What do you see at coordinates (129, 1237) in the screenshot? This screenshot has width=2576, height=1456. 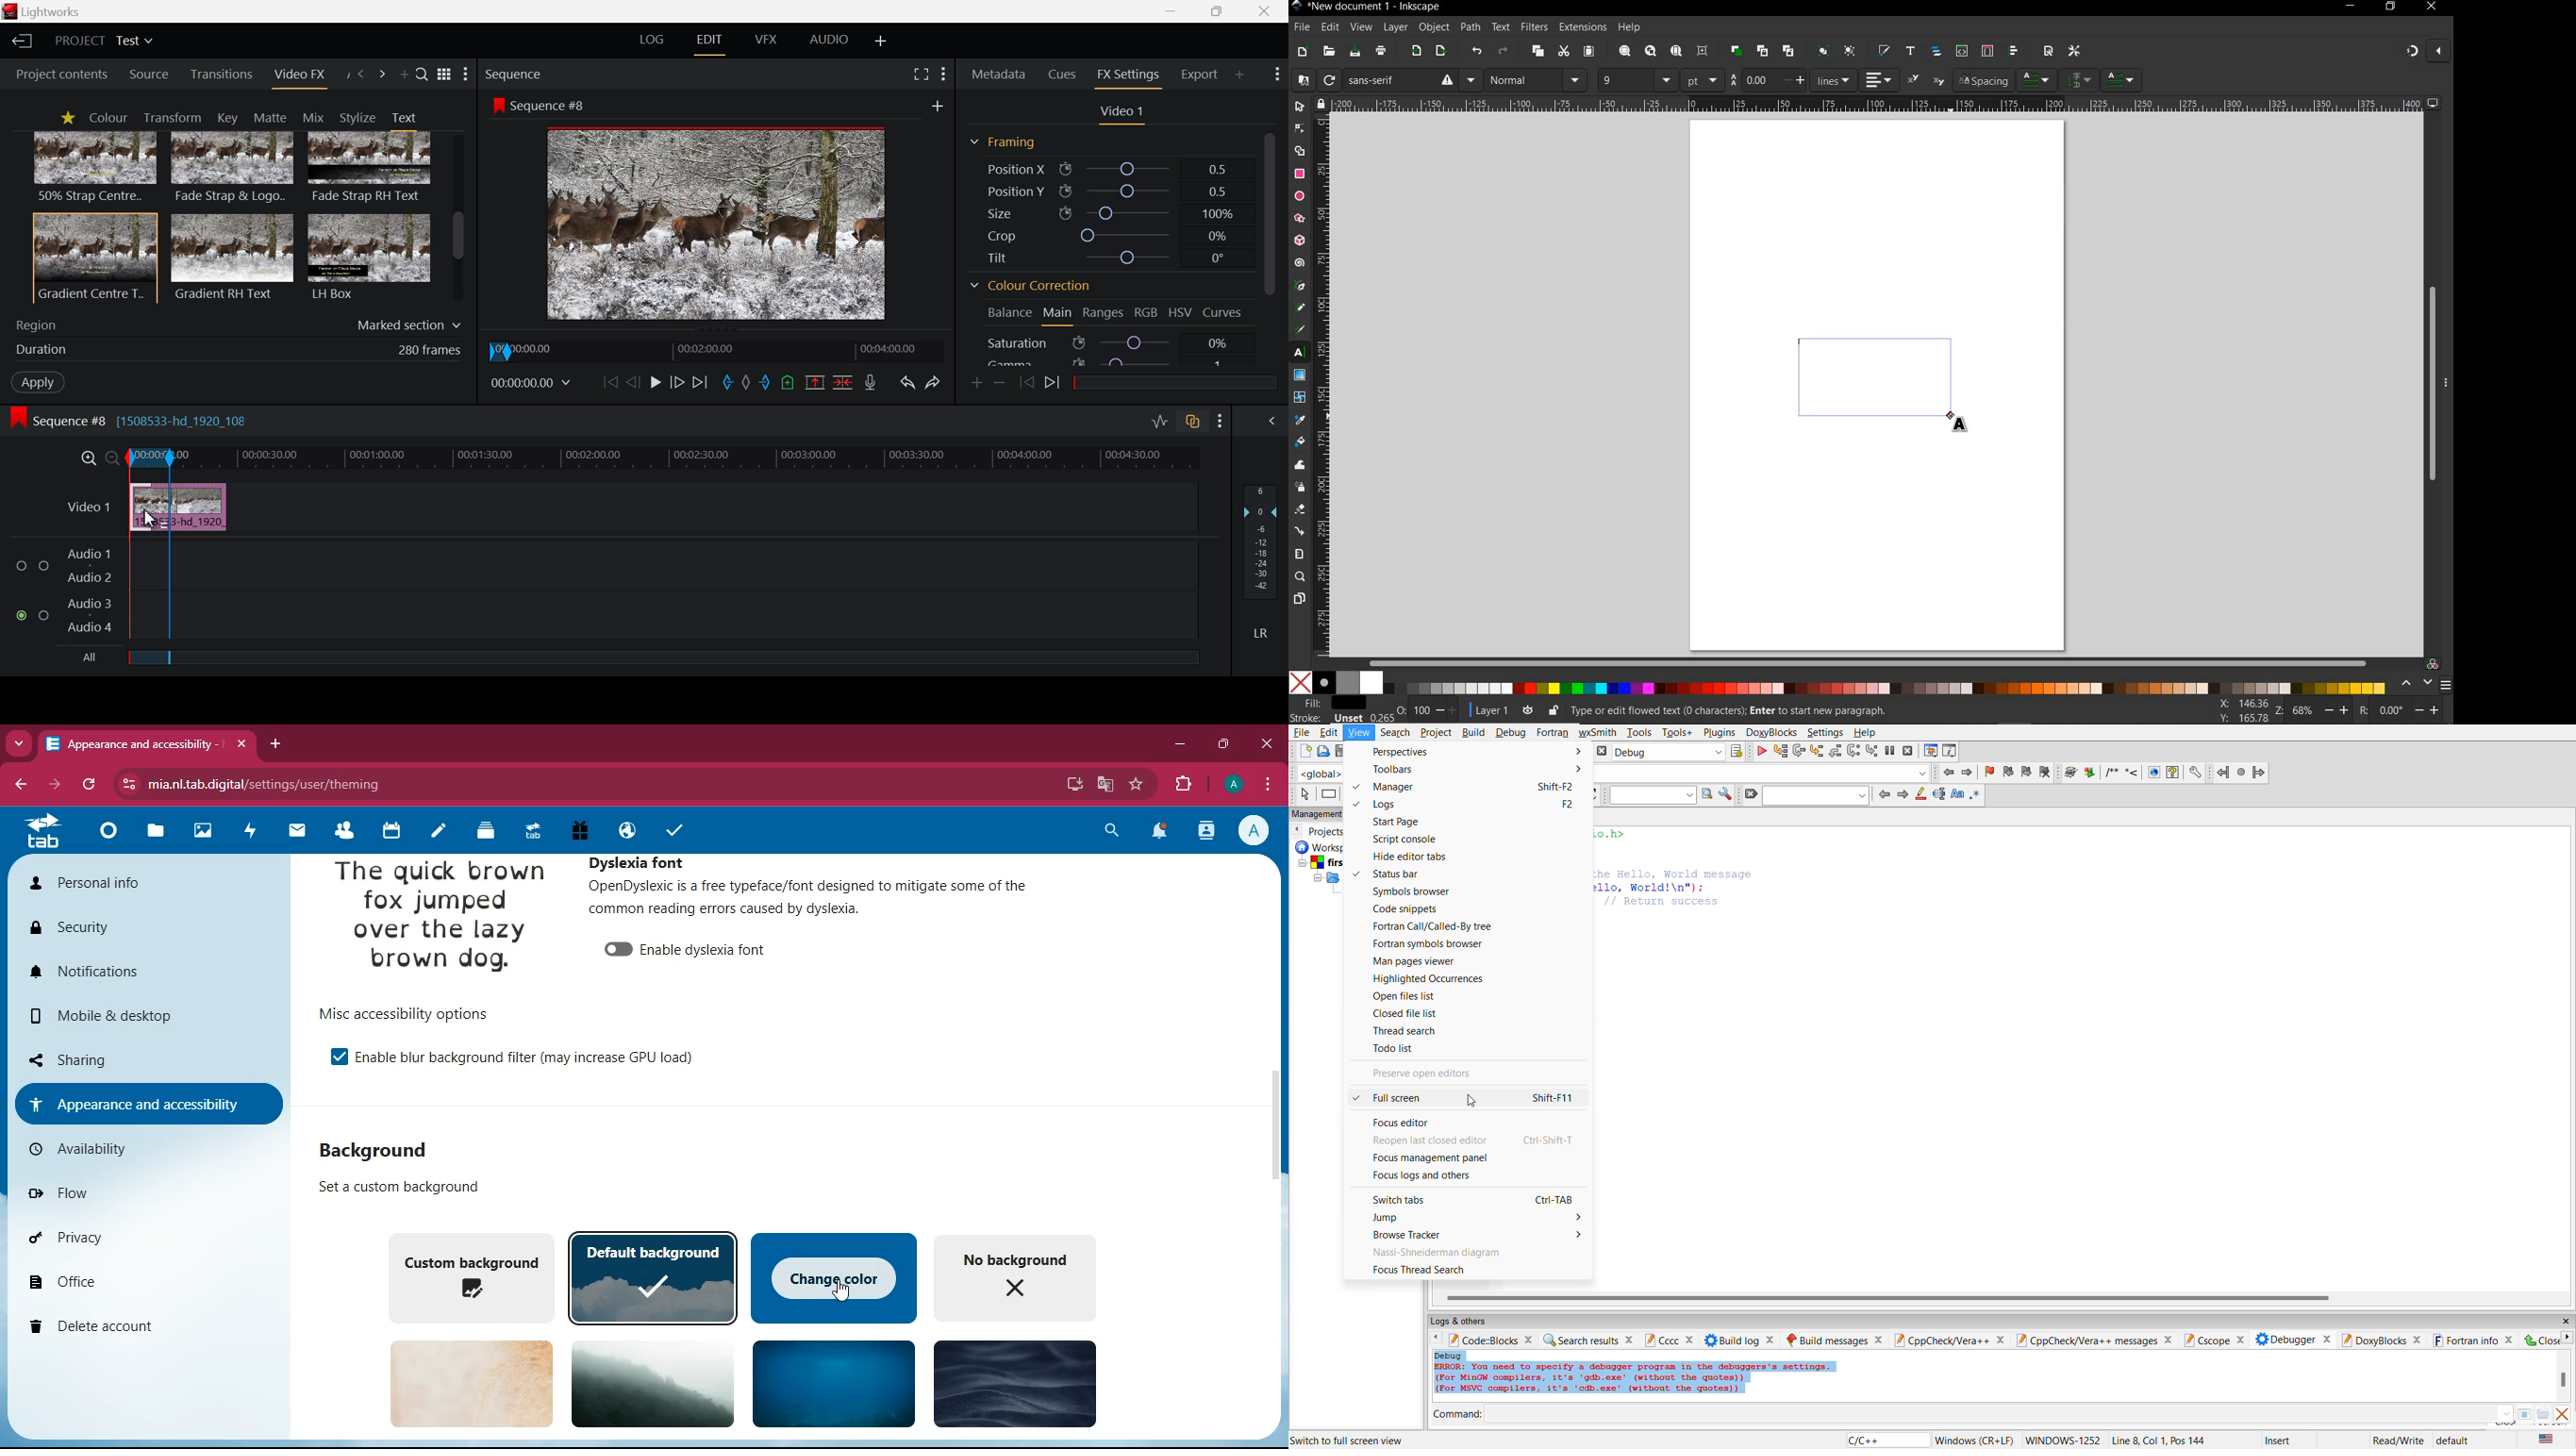 I see `privacy` at bounding box center [129, 1237].